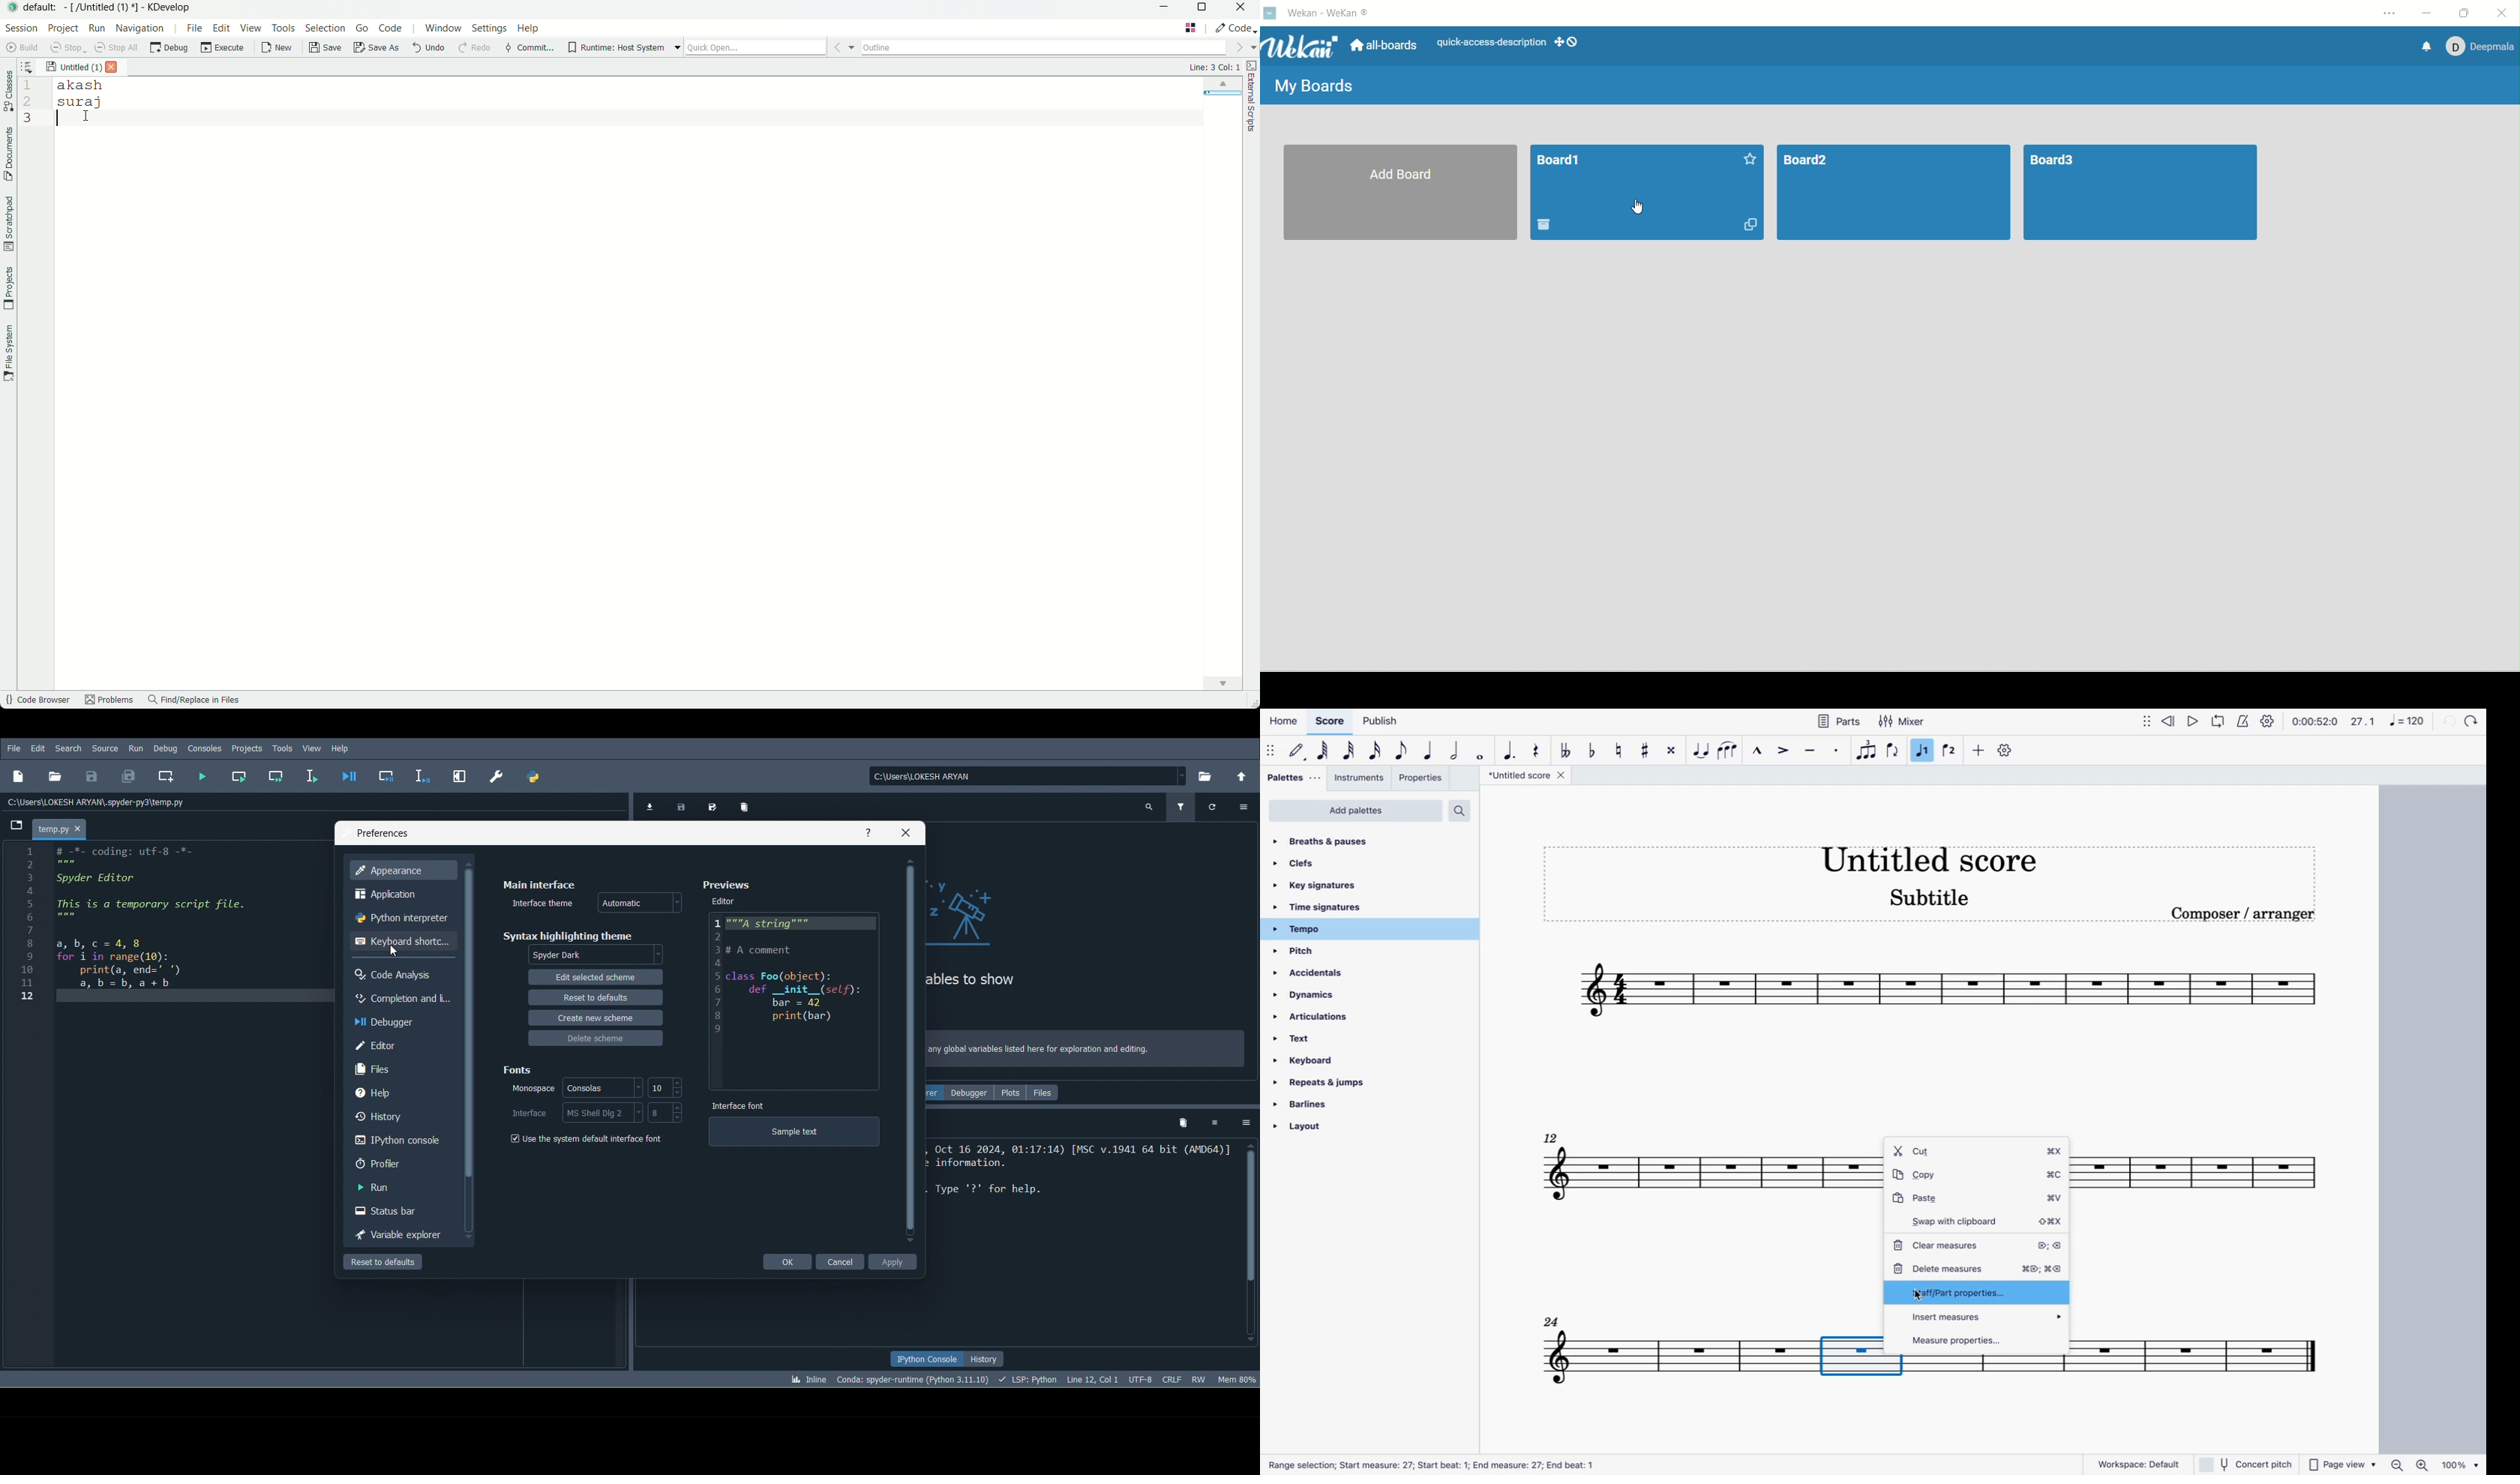 The width and height of the screenshot is (2520, 1484). I want to click on Fonts, so click(521, 1070).